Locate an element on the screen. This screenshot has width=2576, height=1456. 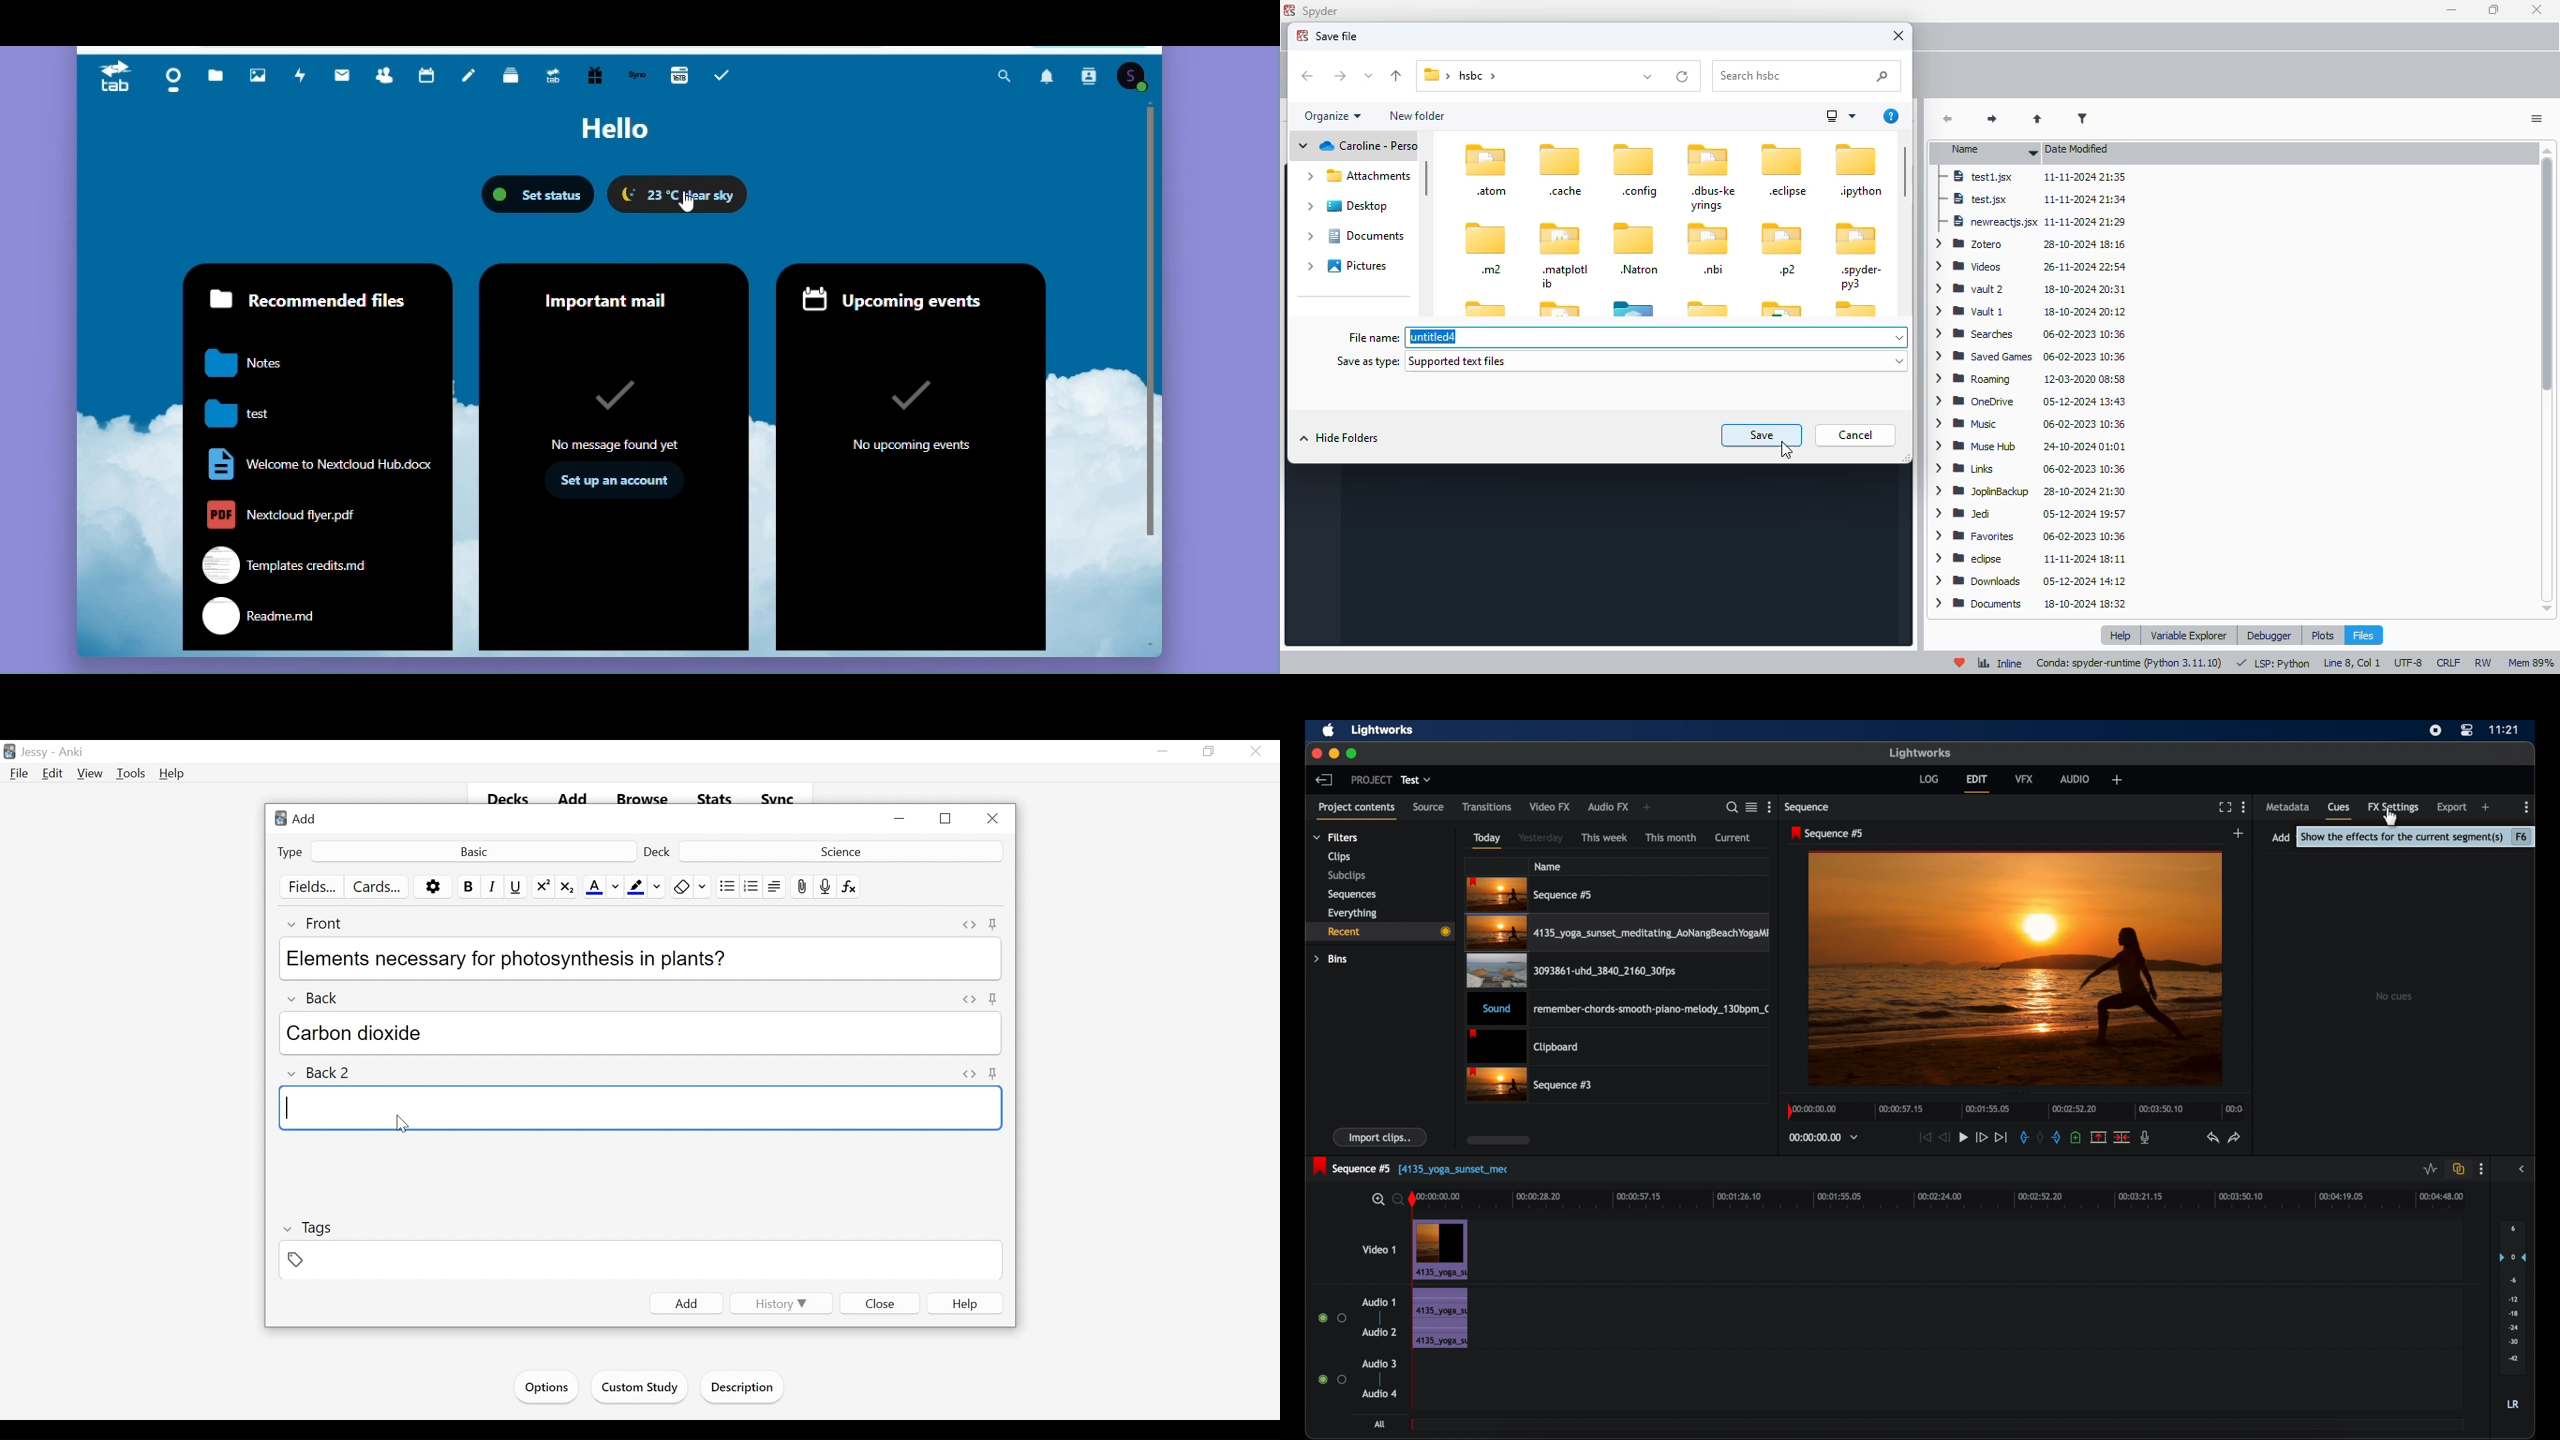
Back 2 Field is located at coordinates (639, 1108).